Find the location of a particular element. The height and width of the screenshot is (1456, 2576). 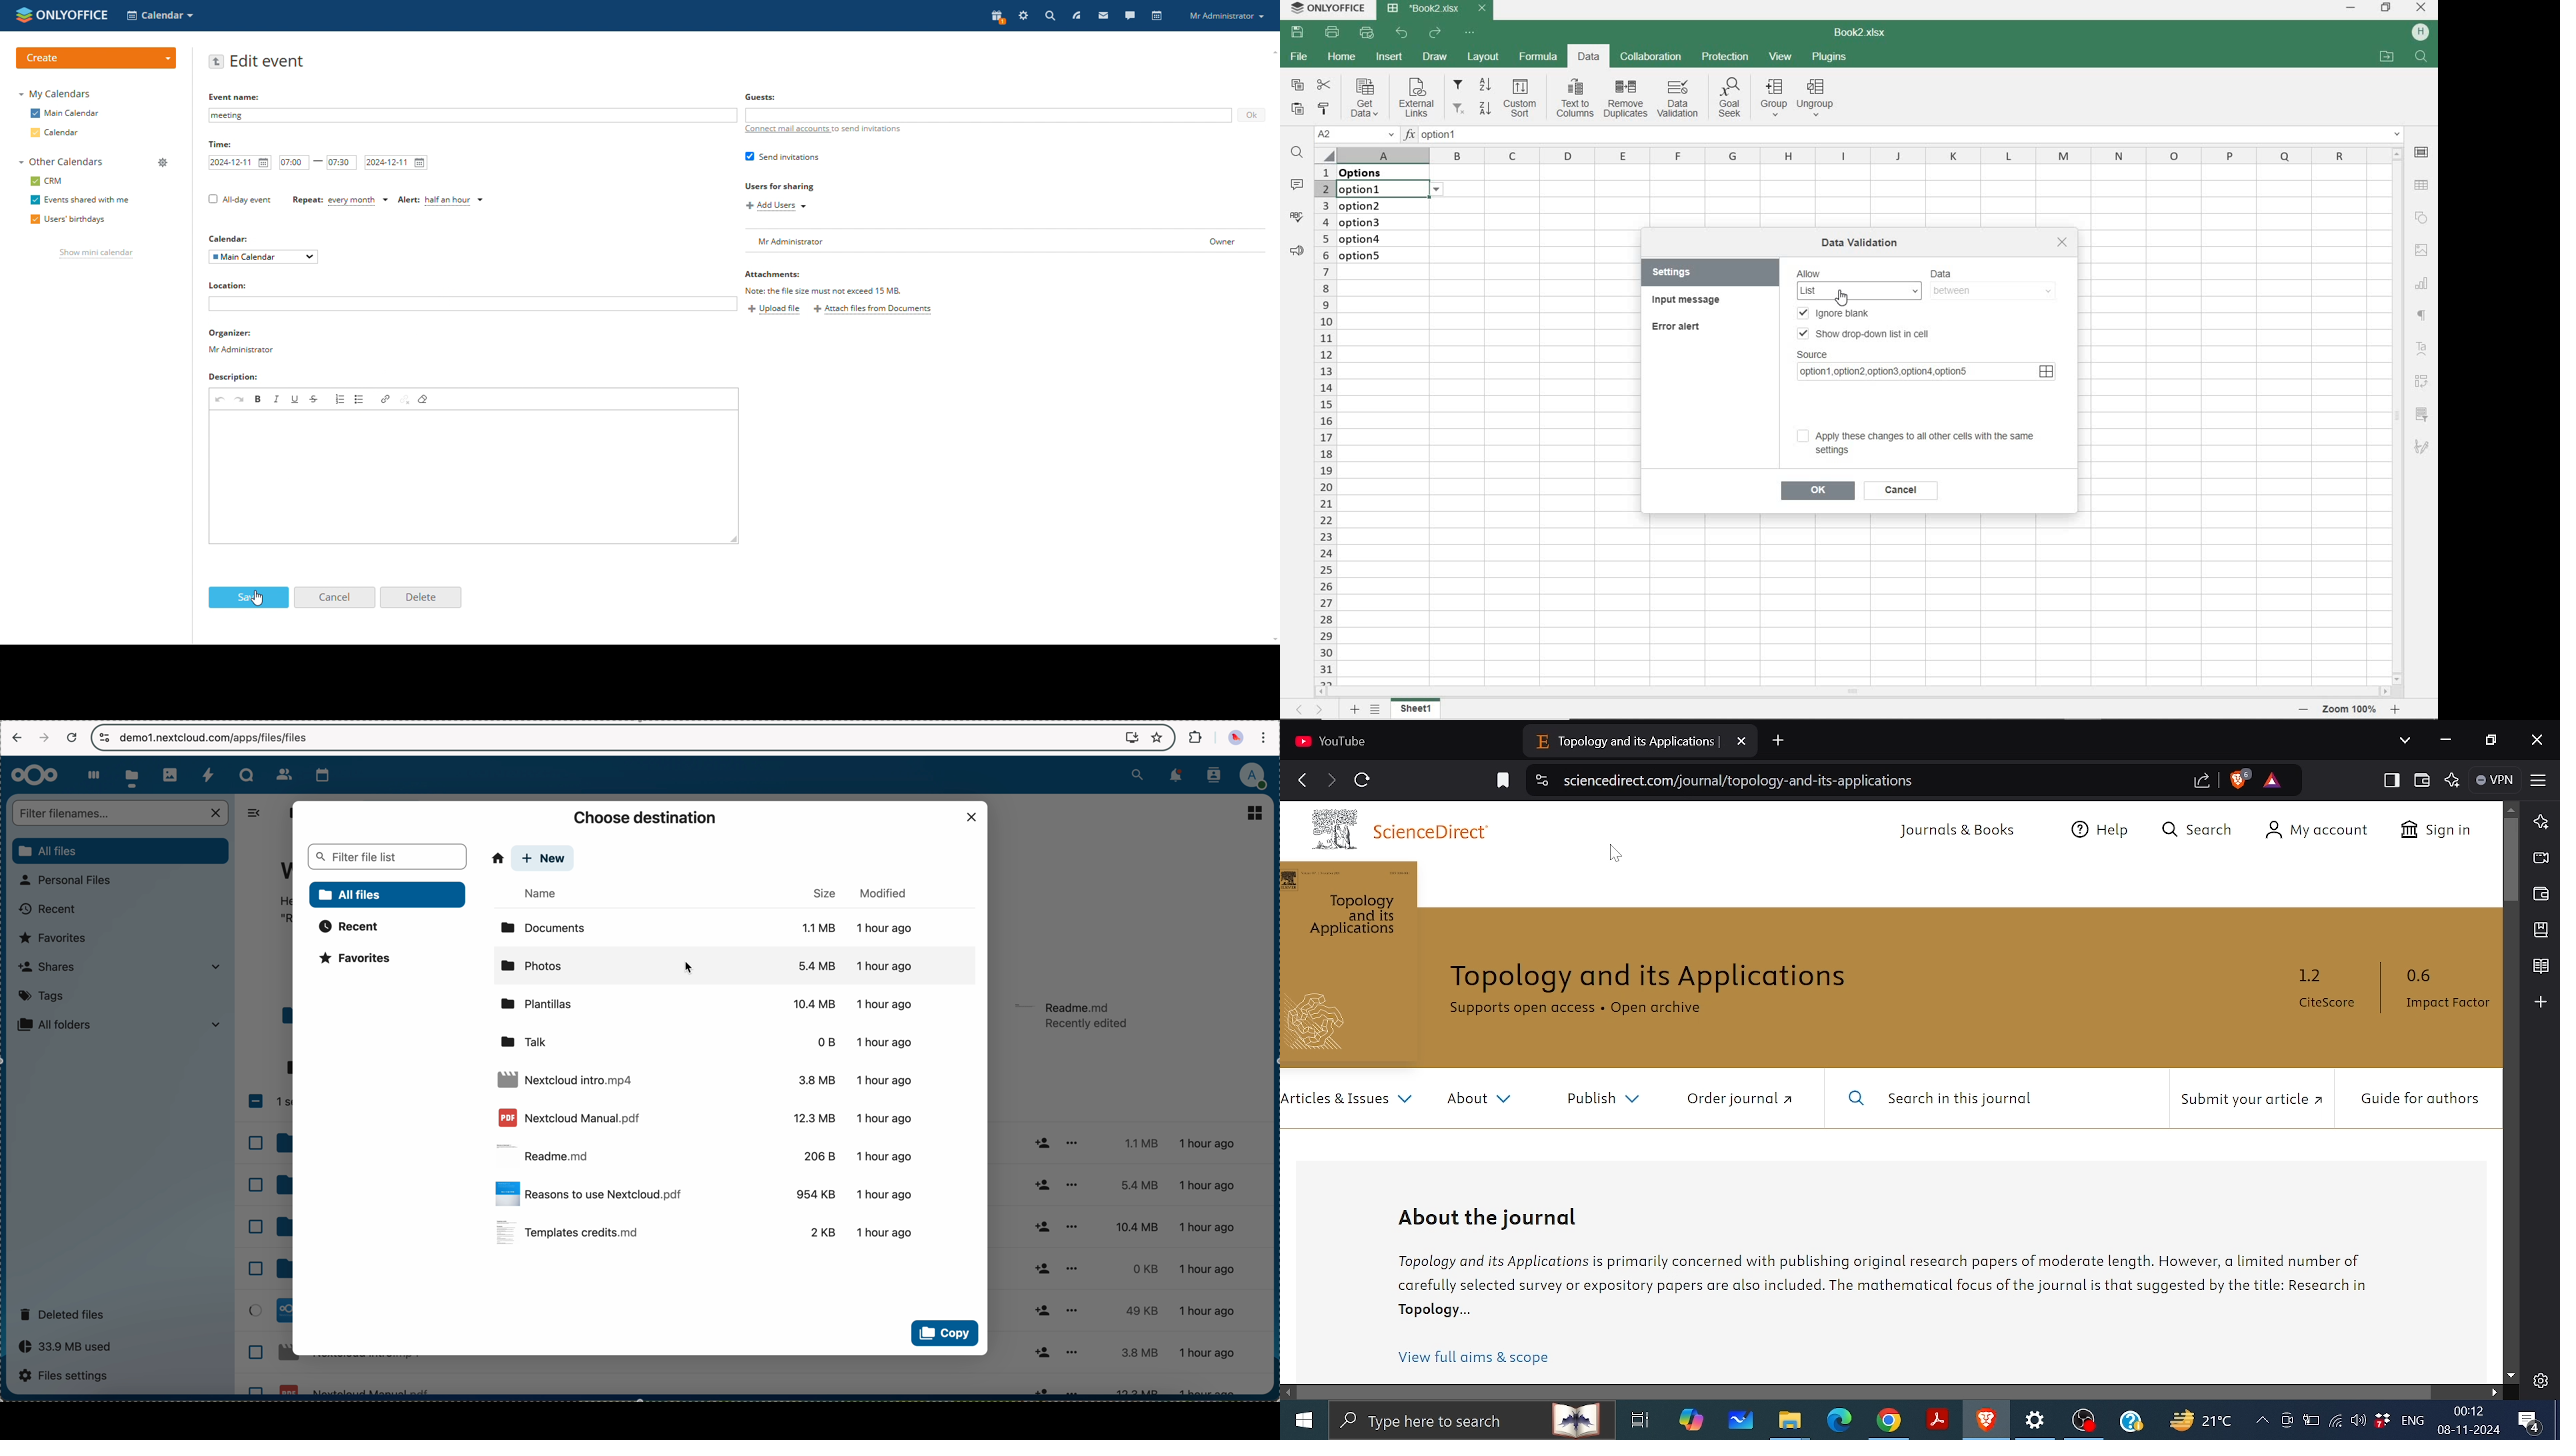

all files is located at coordinates (120, 851).